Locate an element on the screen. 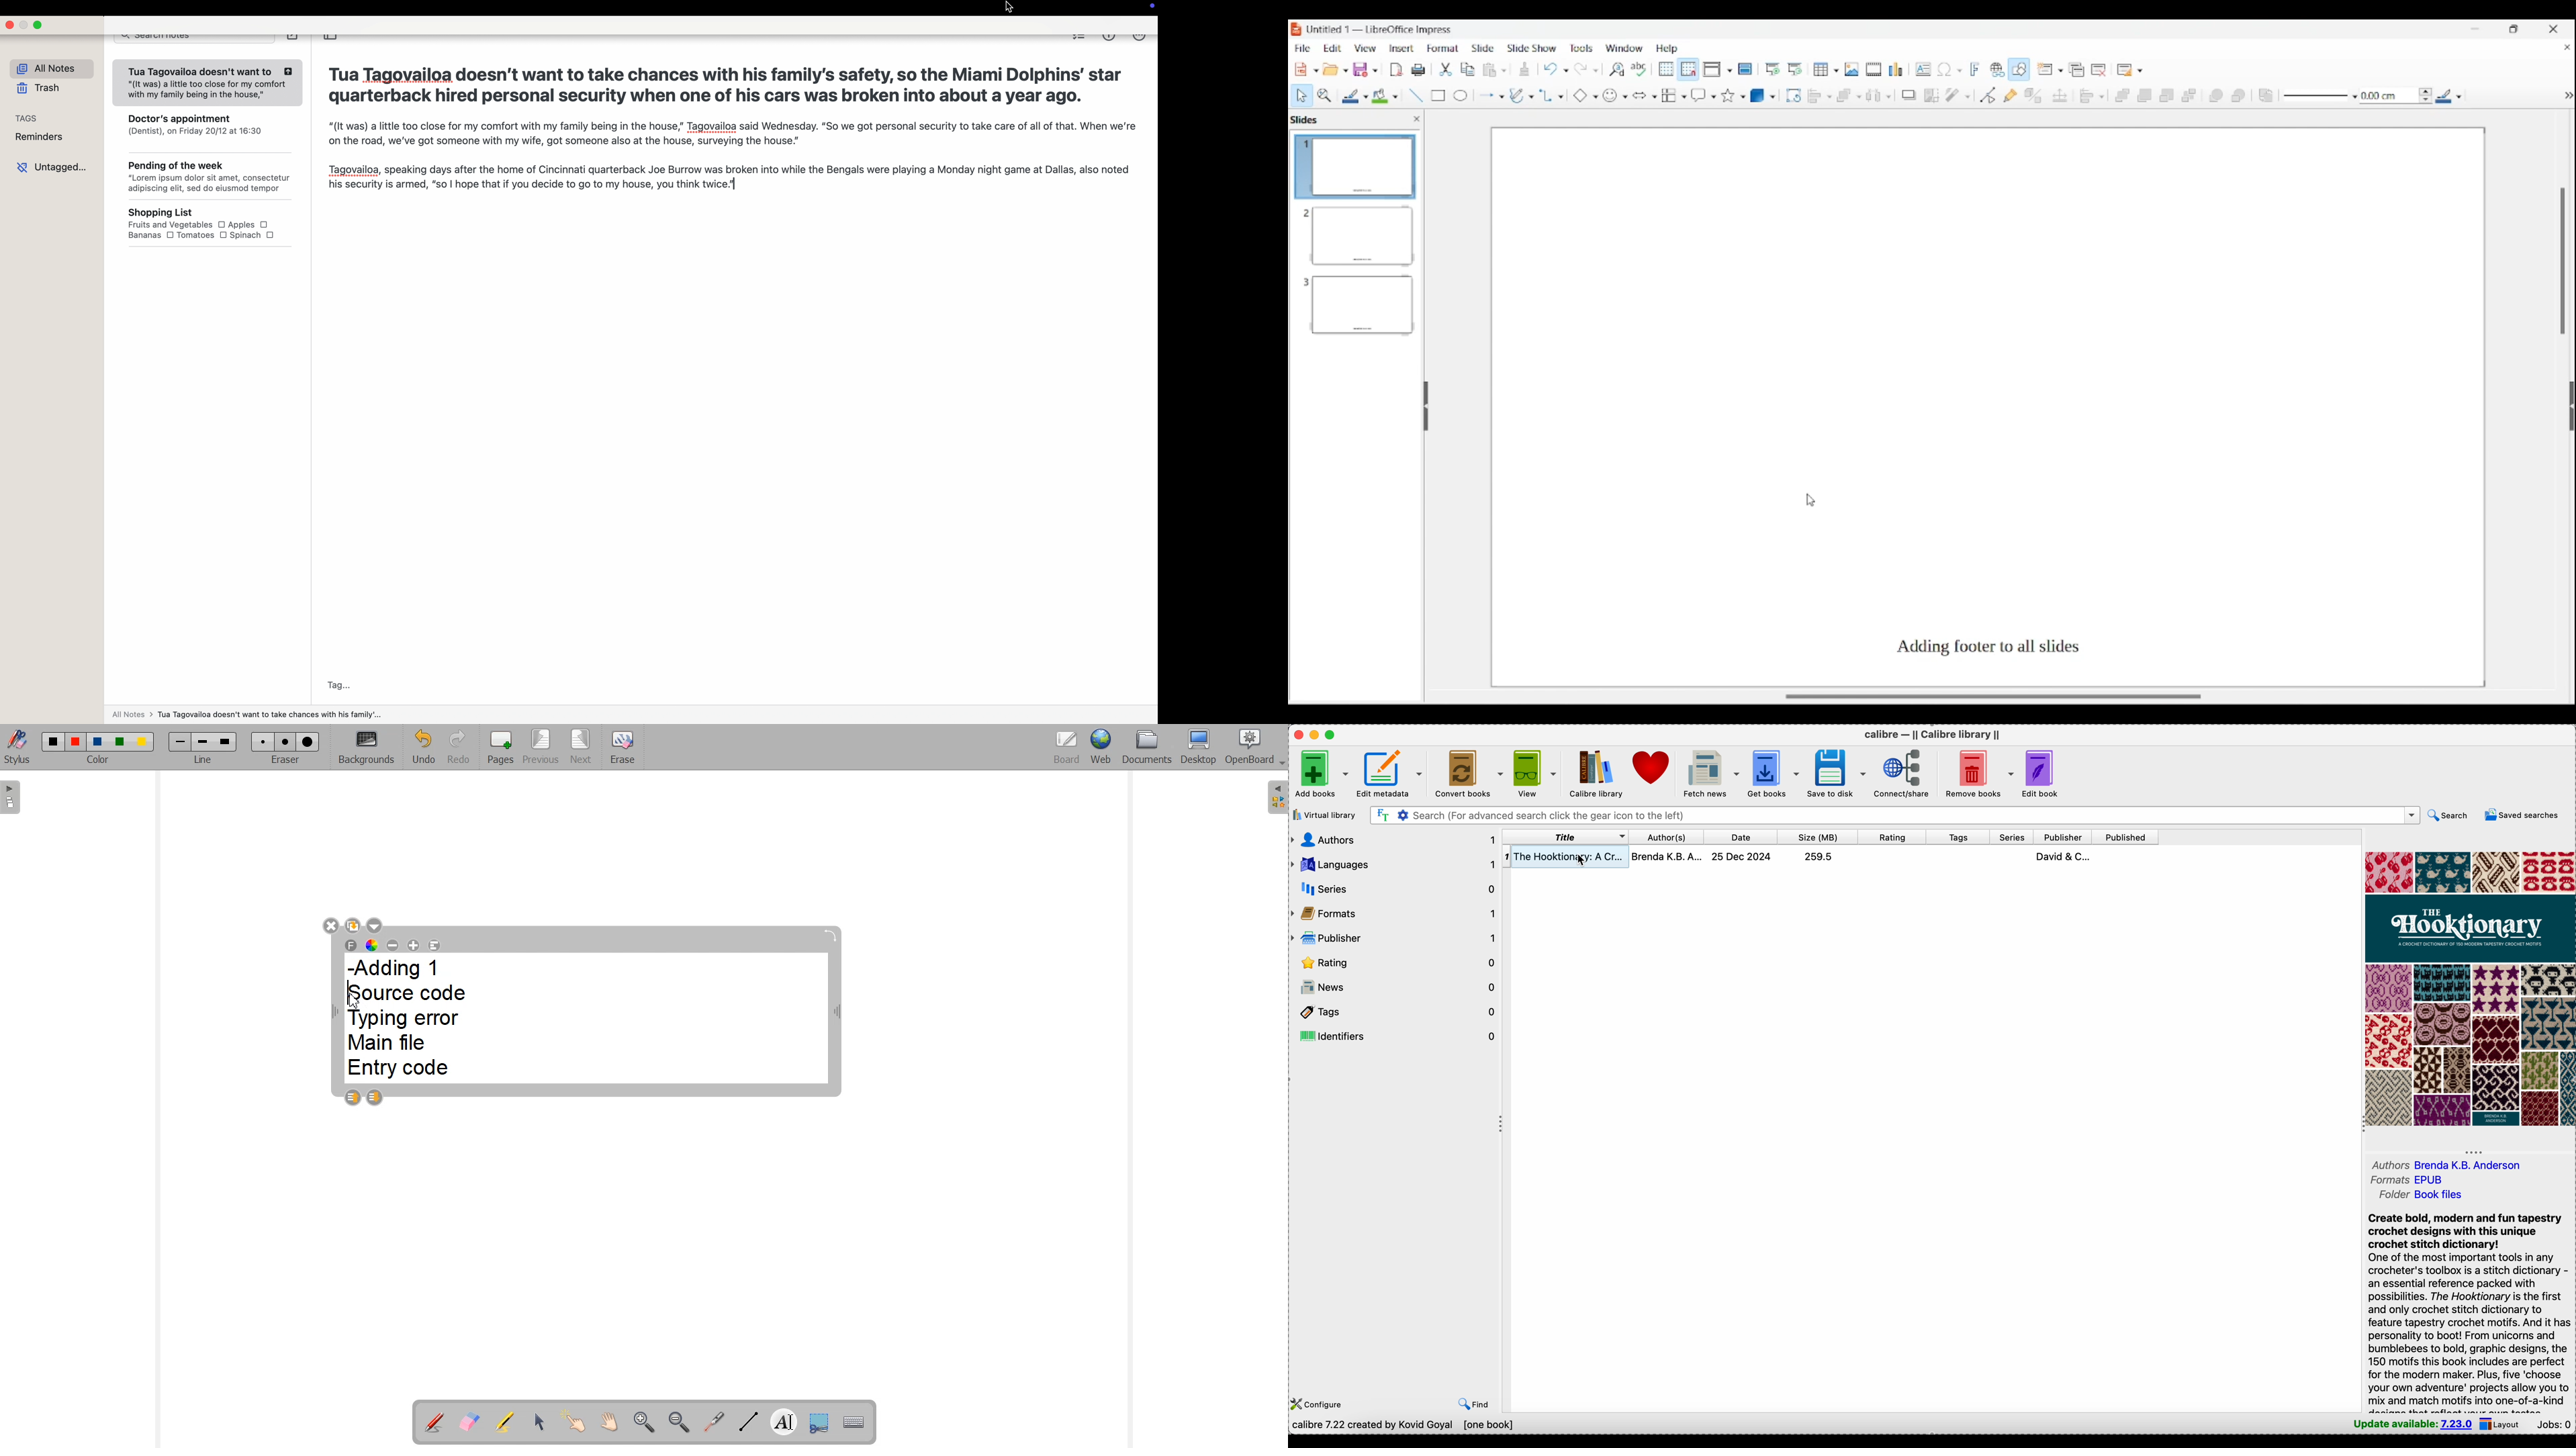 The height and width of the screenshot is (1456, 2576). trim is located at coordinates (1444, 68).